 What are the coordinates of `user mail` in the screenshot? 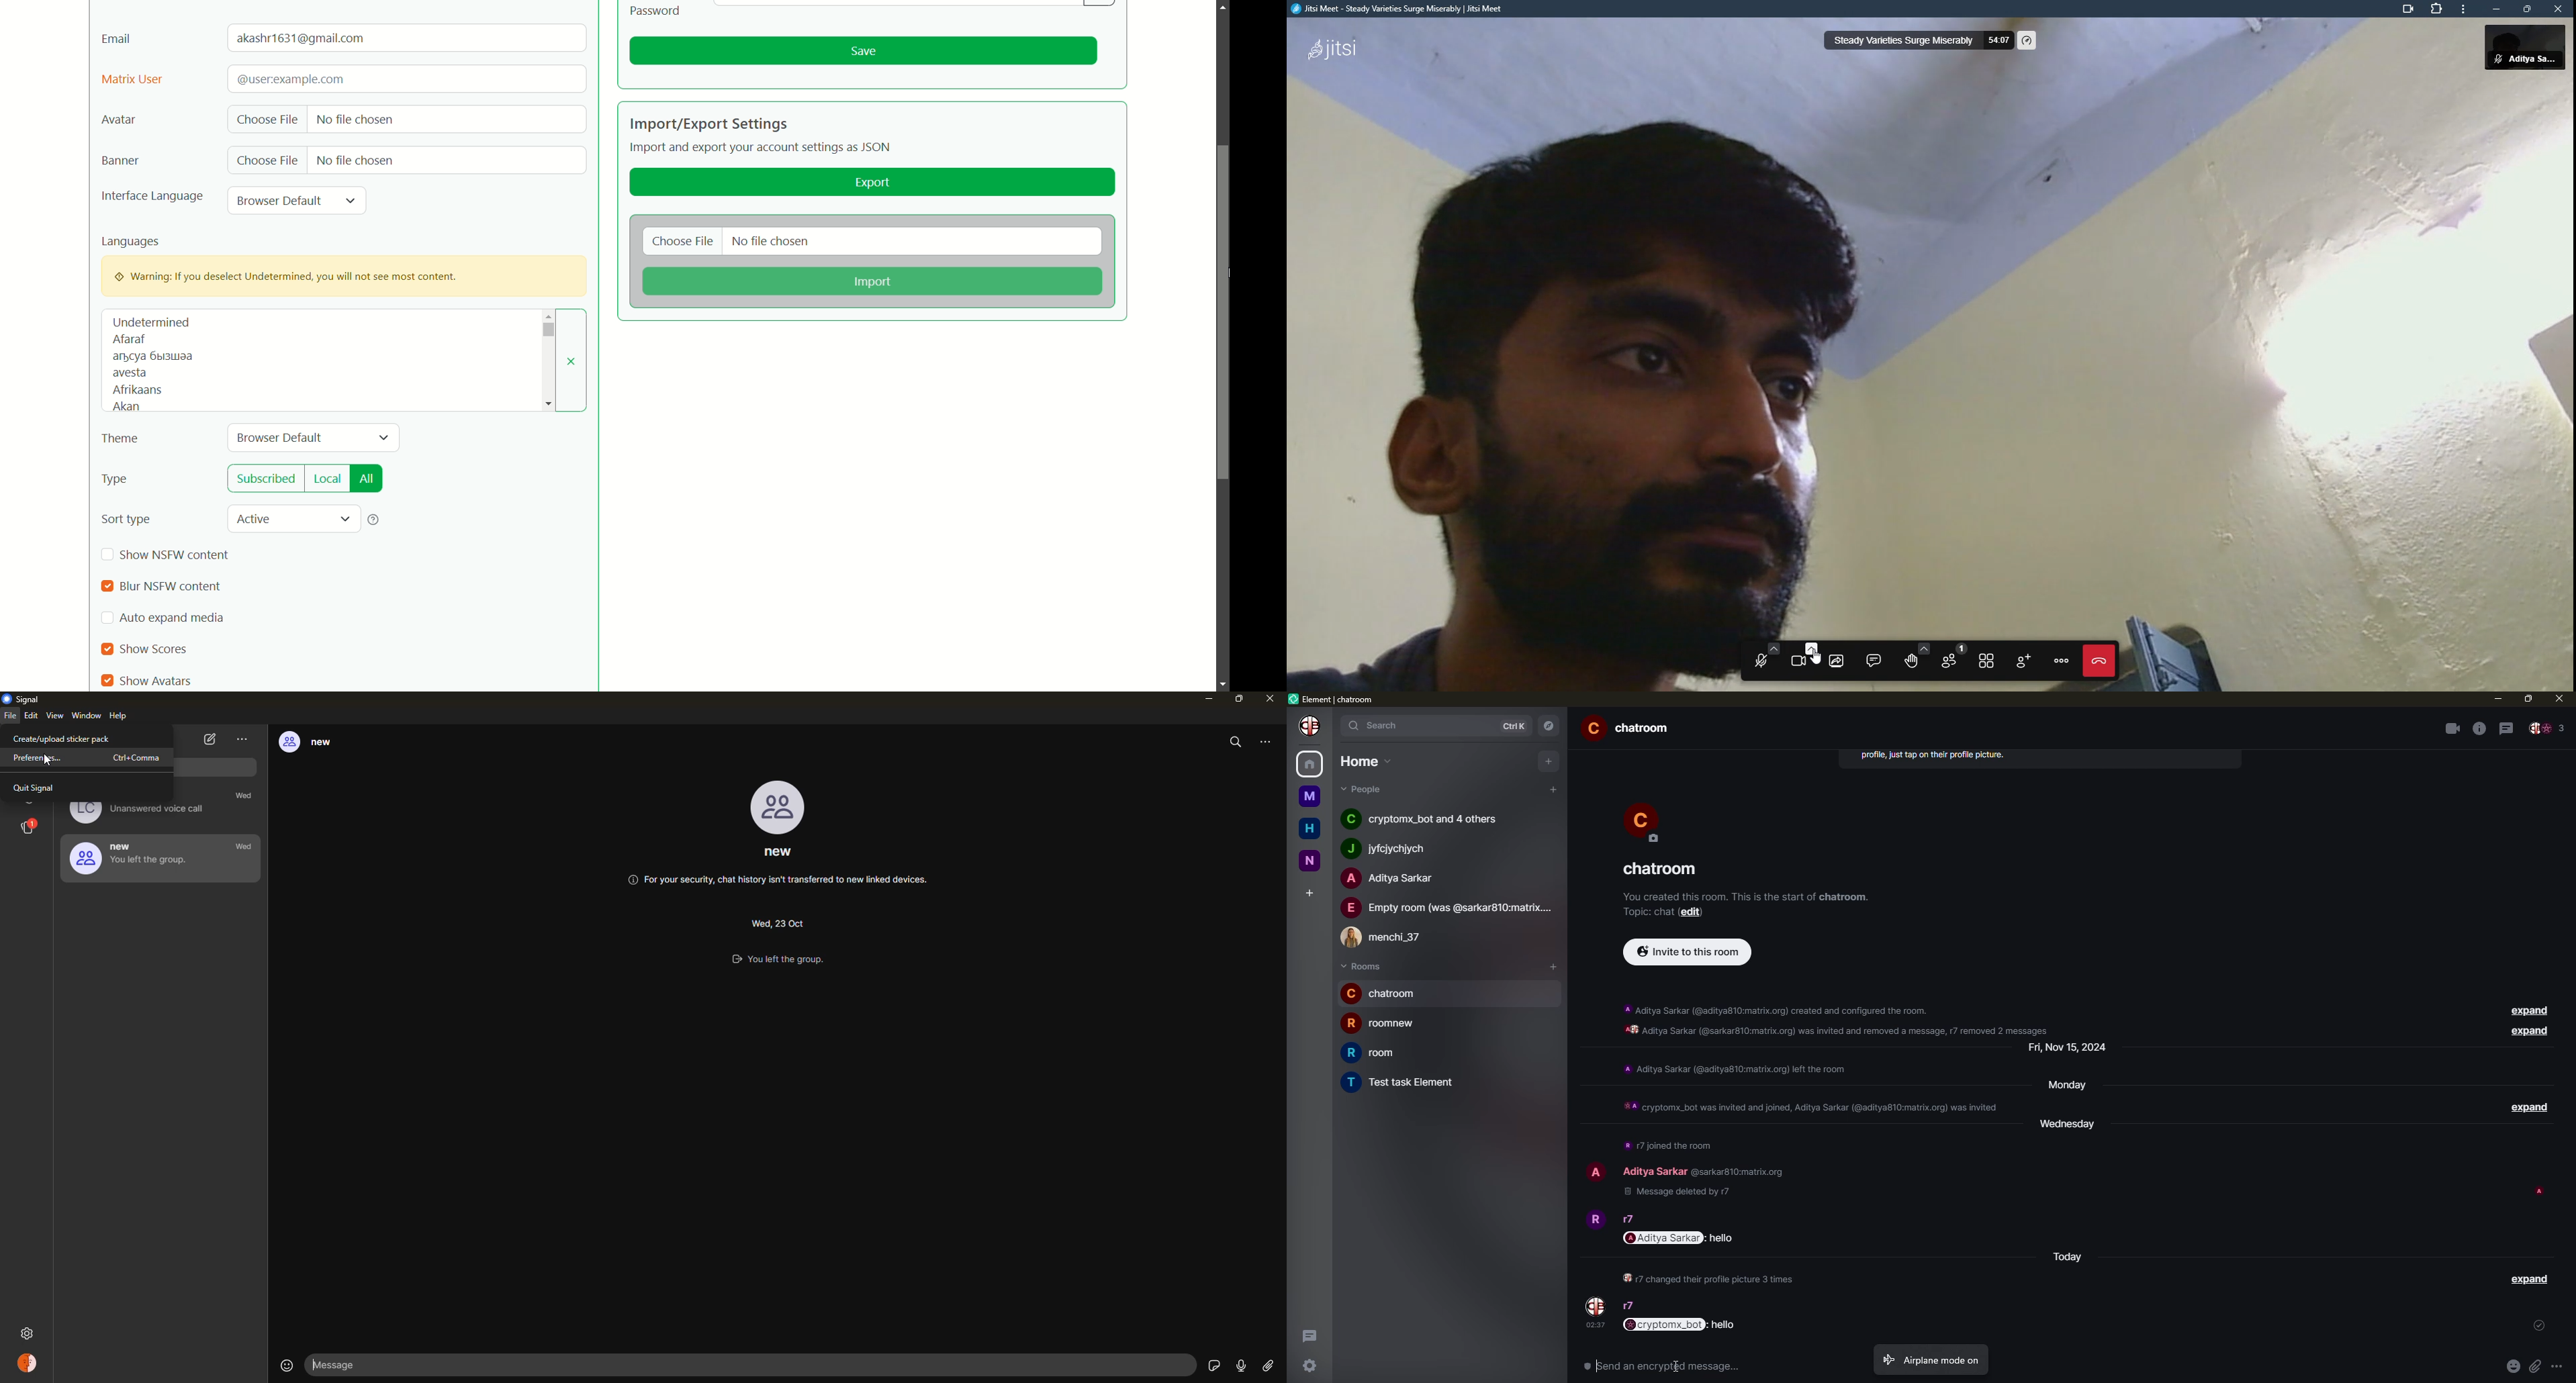 It's located at (303, 38).